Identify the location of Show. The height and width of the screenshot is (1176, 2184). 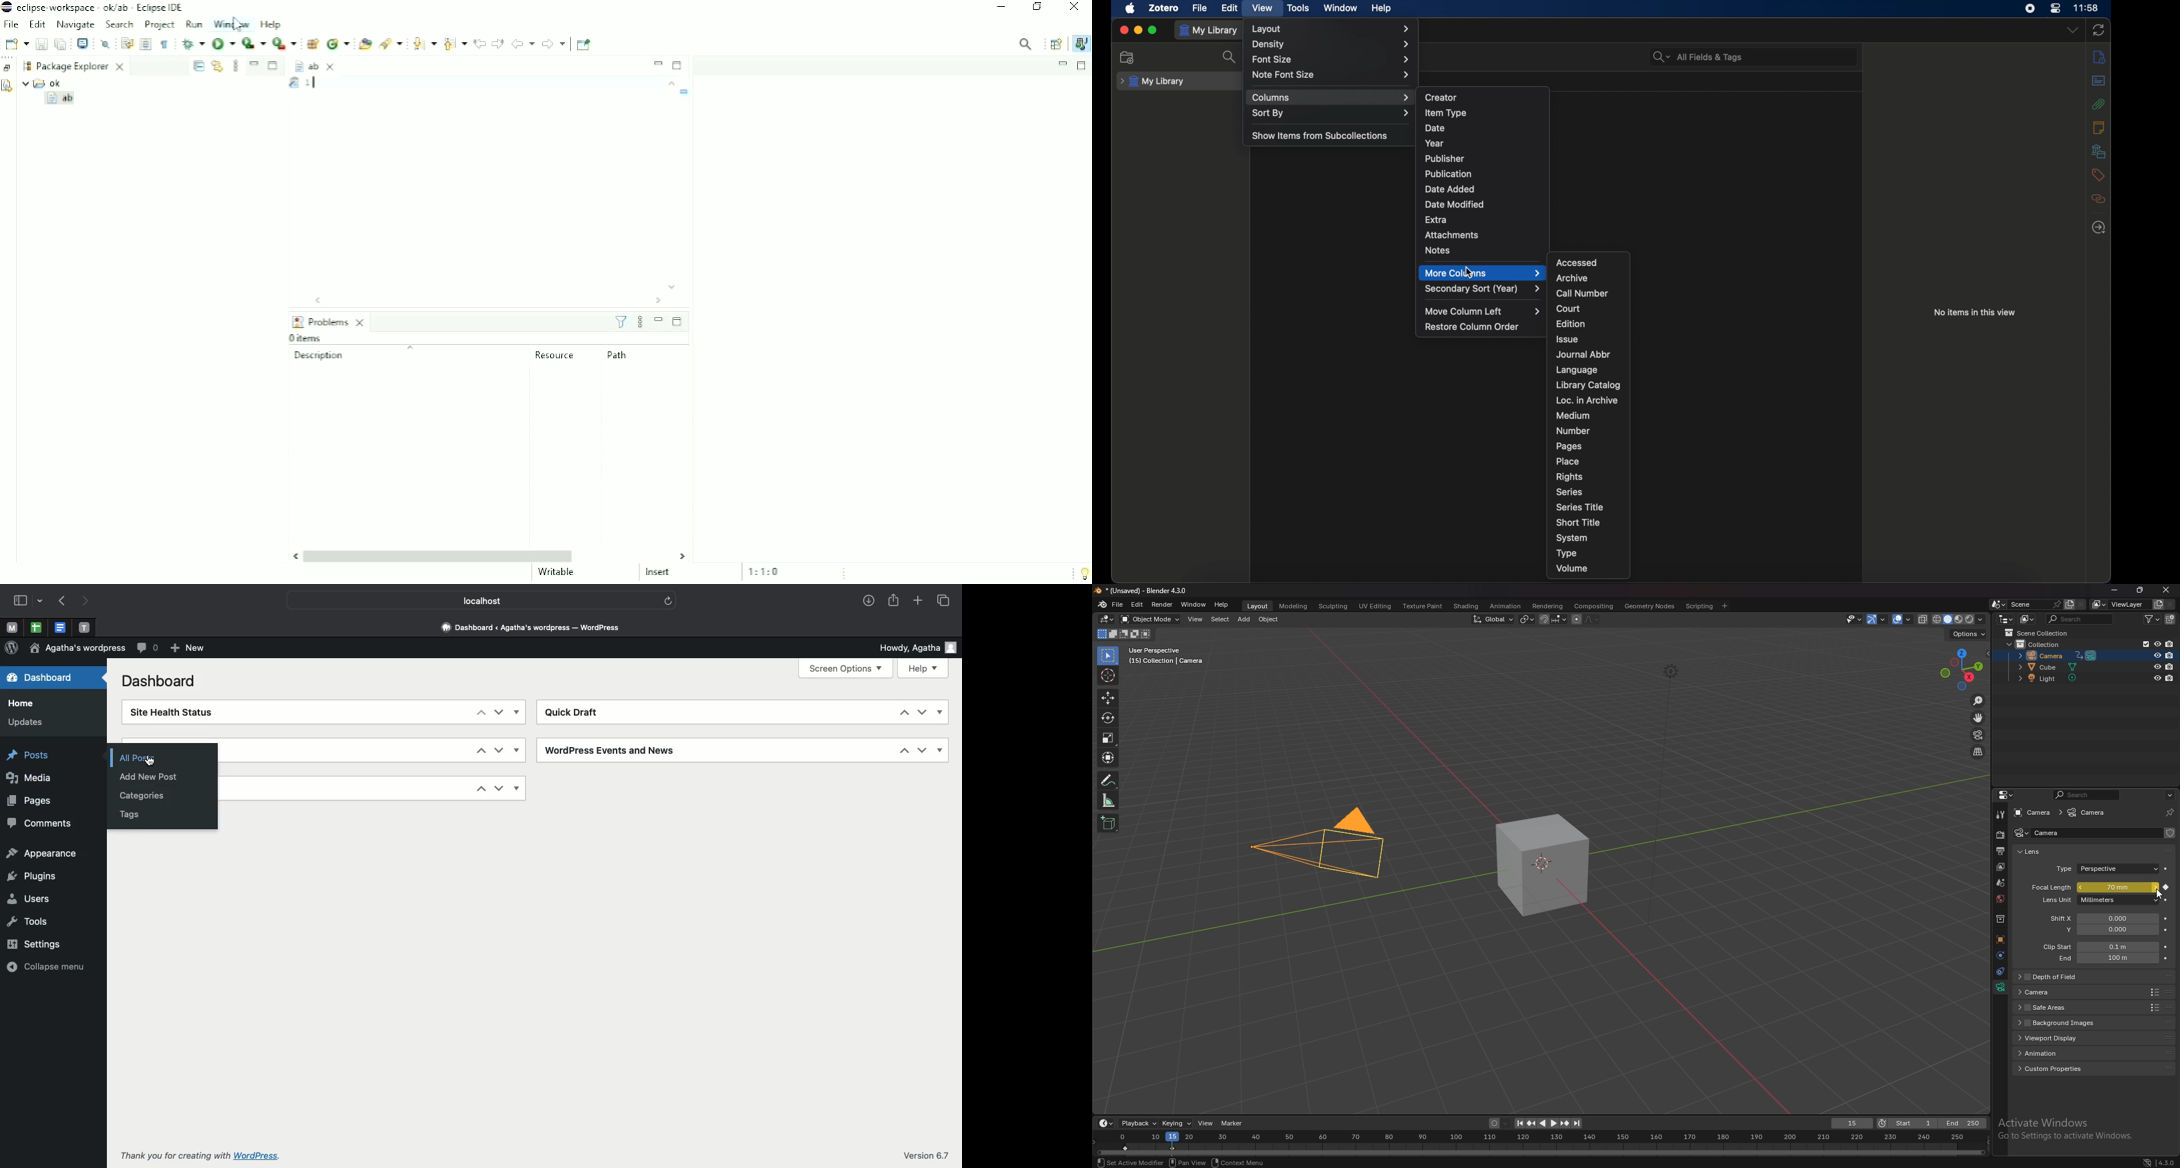
(519, 750).